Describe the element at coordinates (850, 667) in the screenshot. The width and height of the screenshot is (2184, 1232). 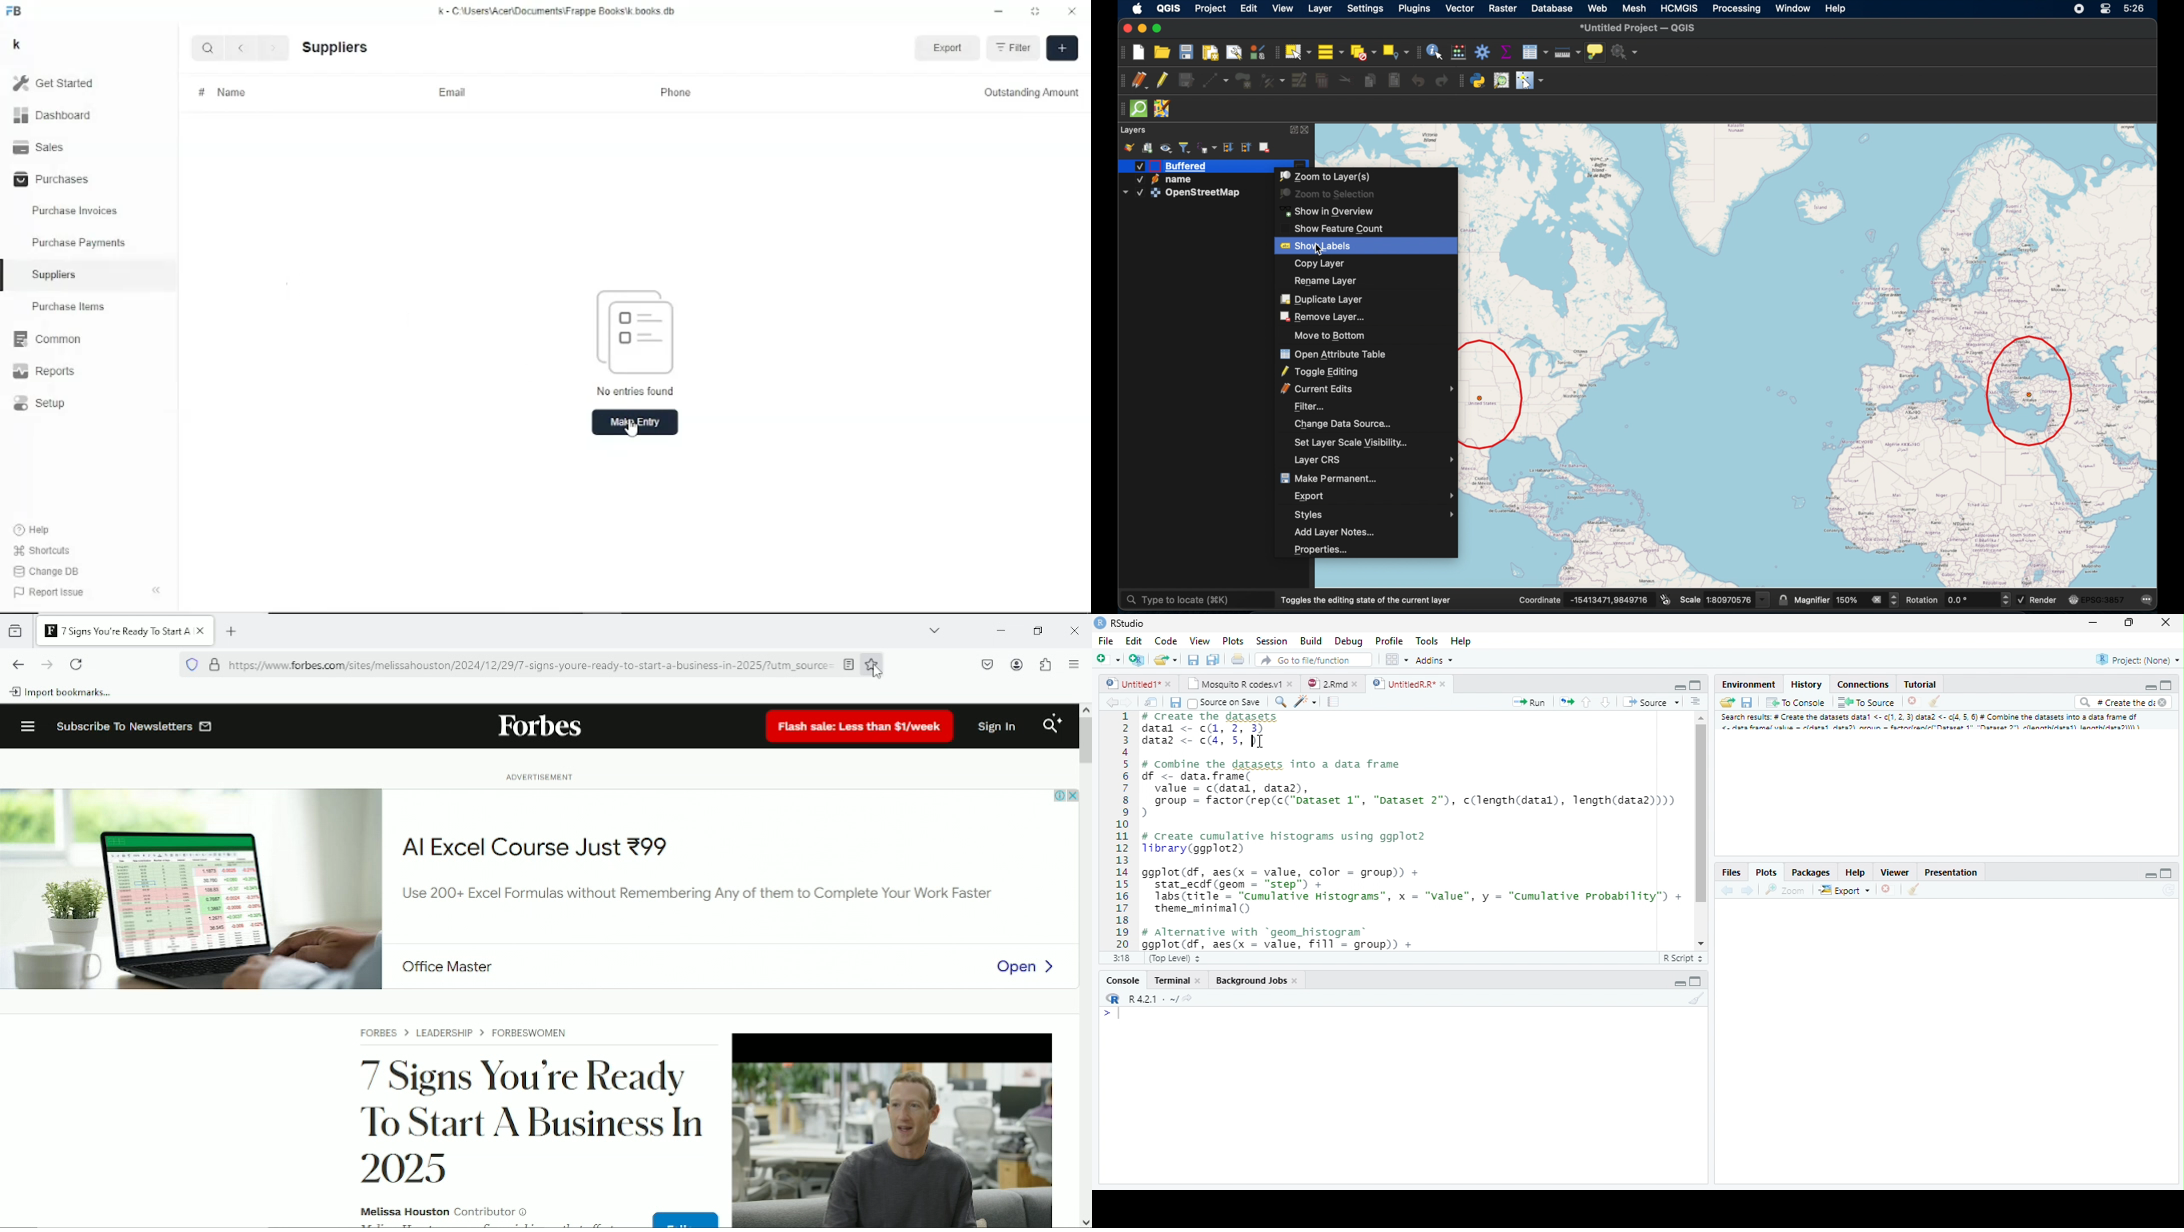
I see `enable reading mode` at that location.